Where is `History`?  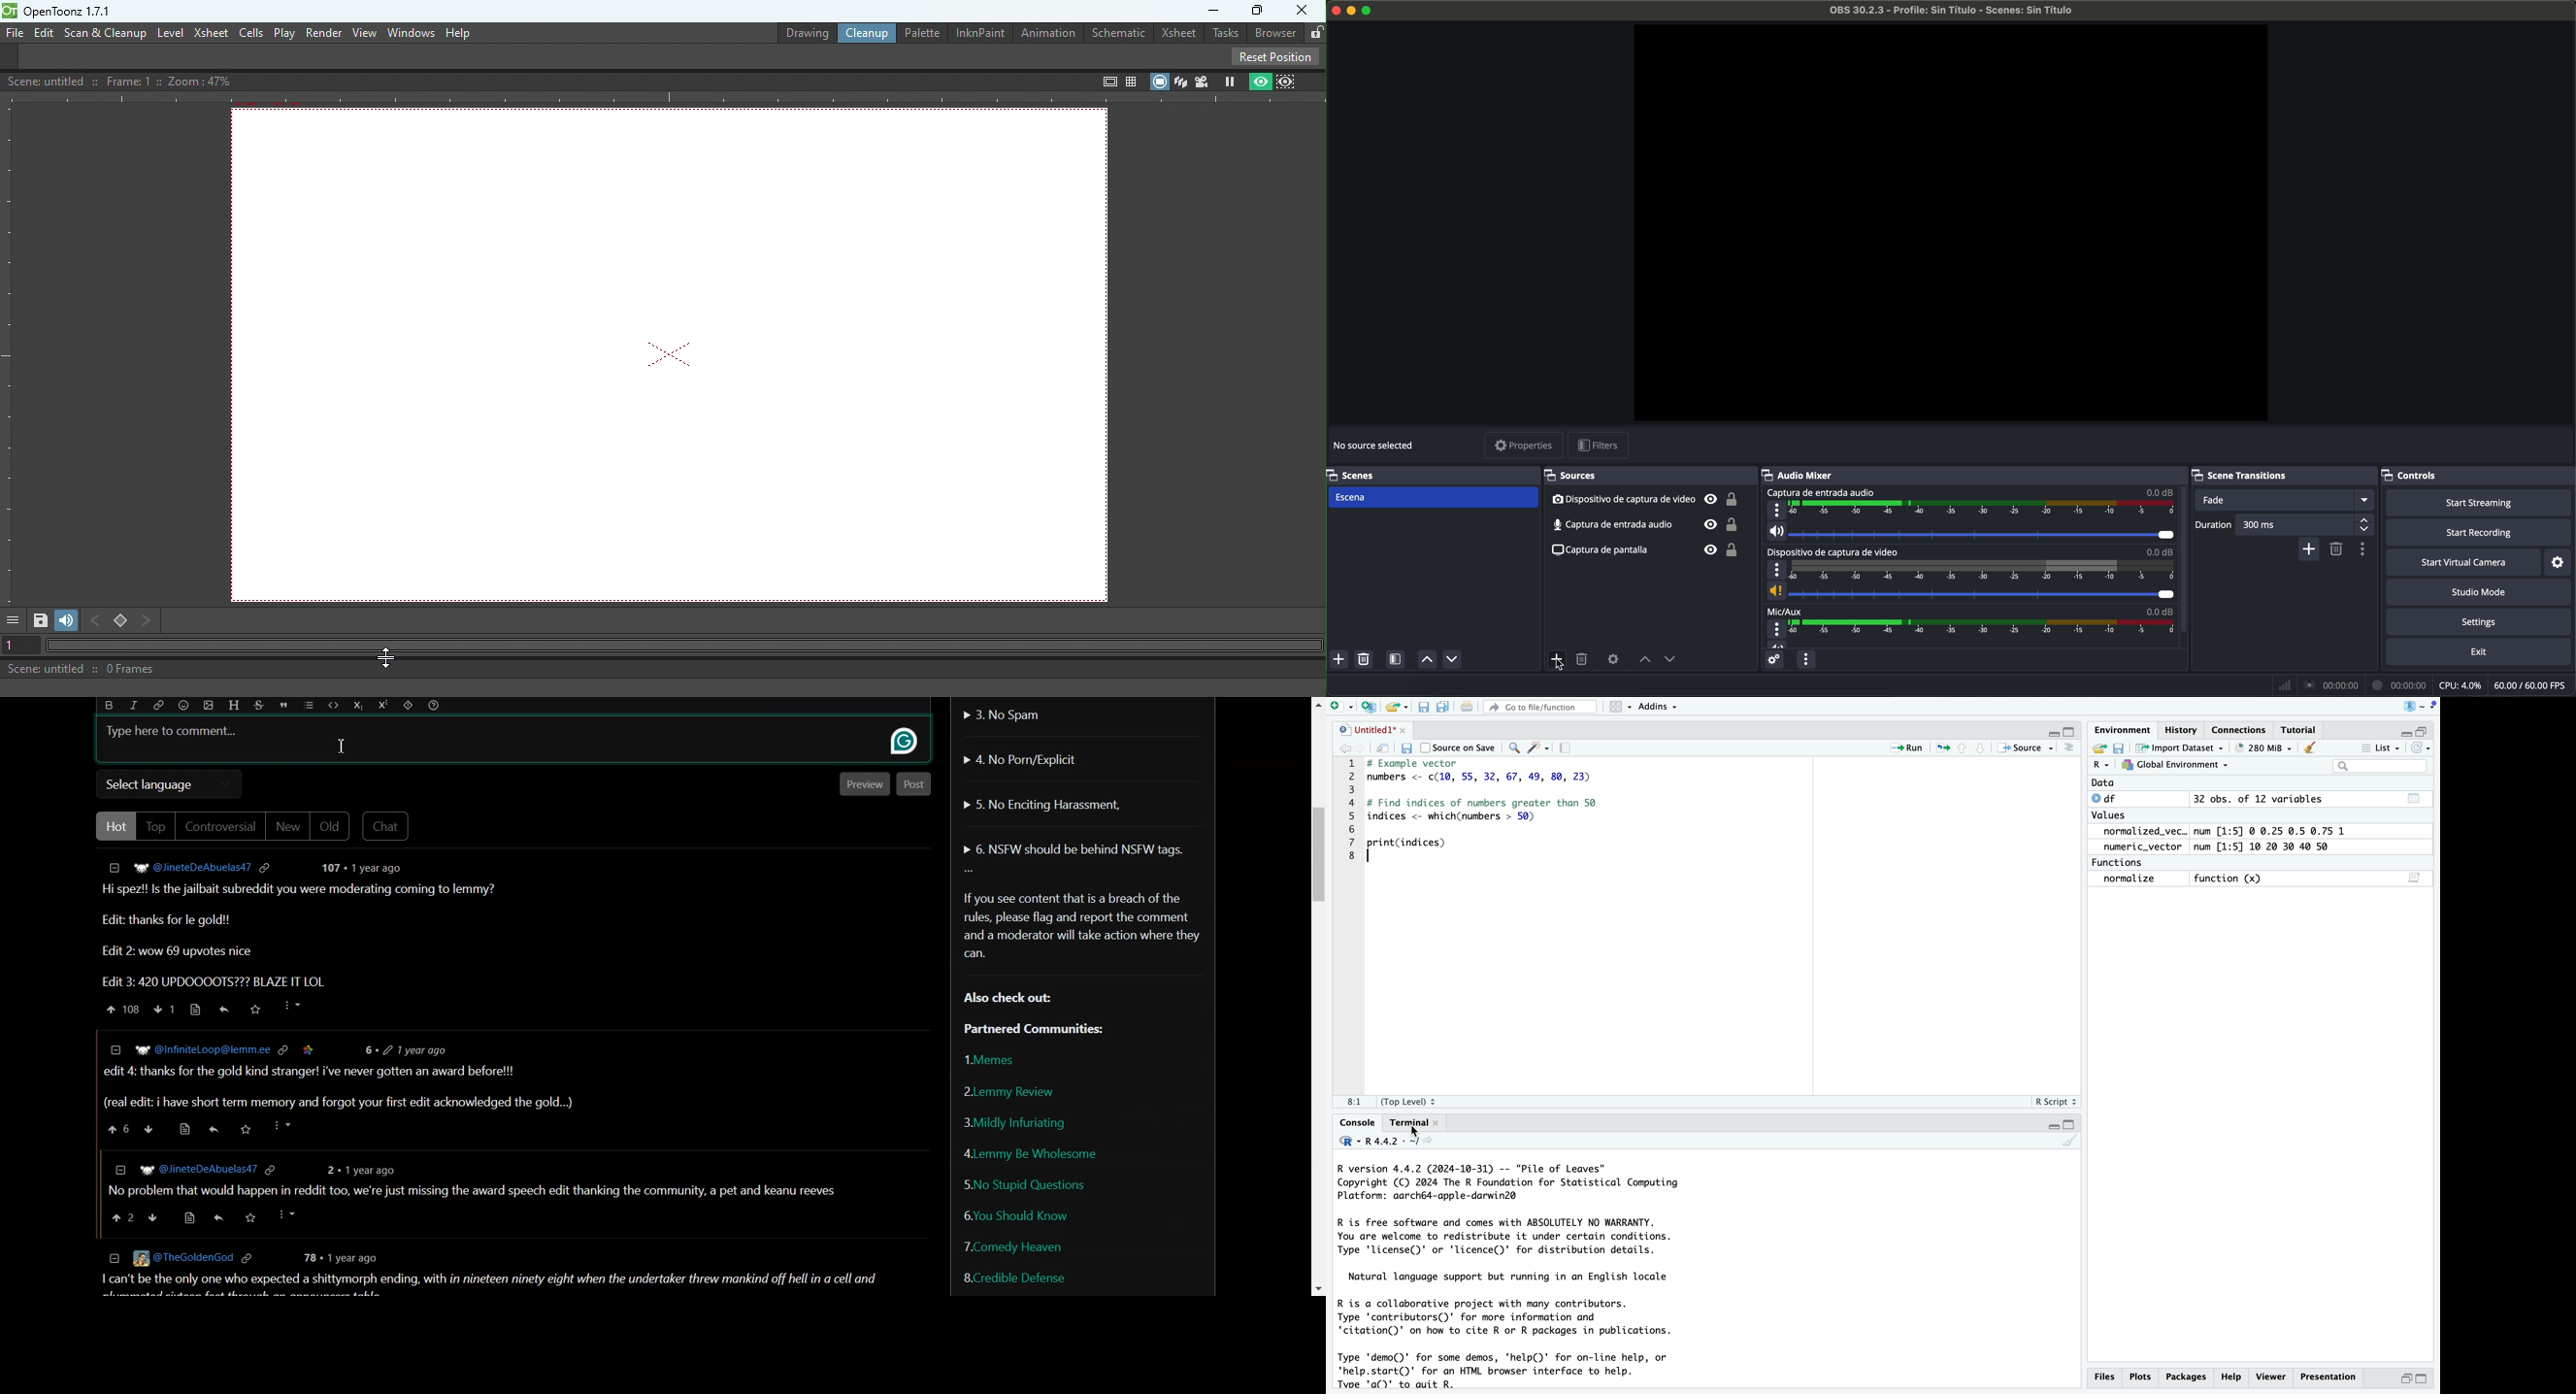 History is located at coordinates (2183, 730).